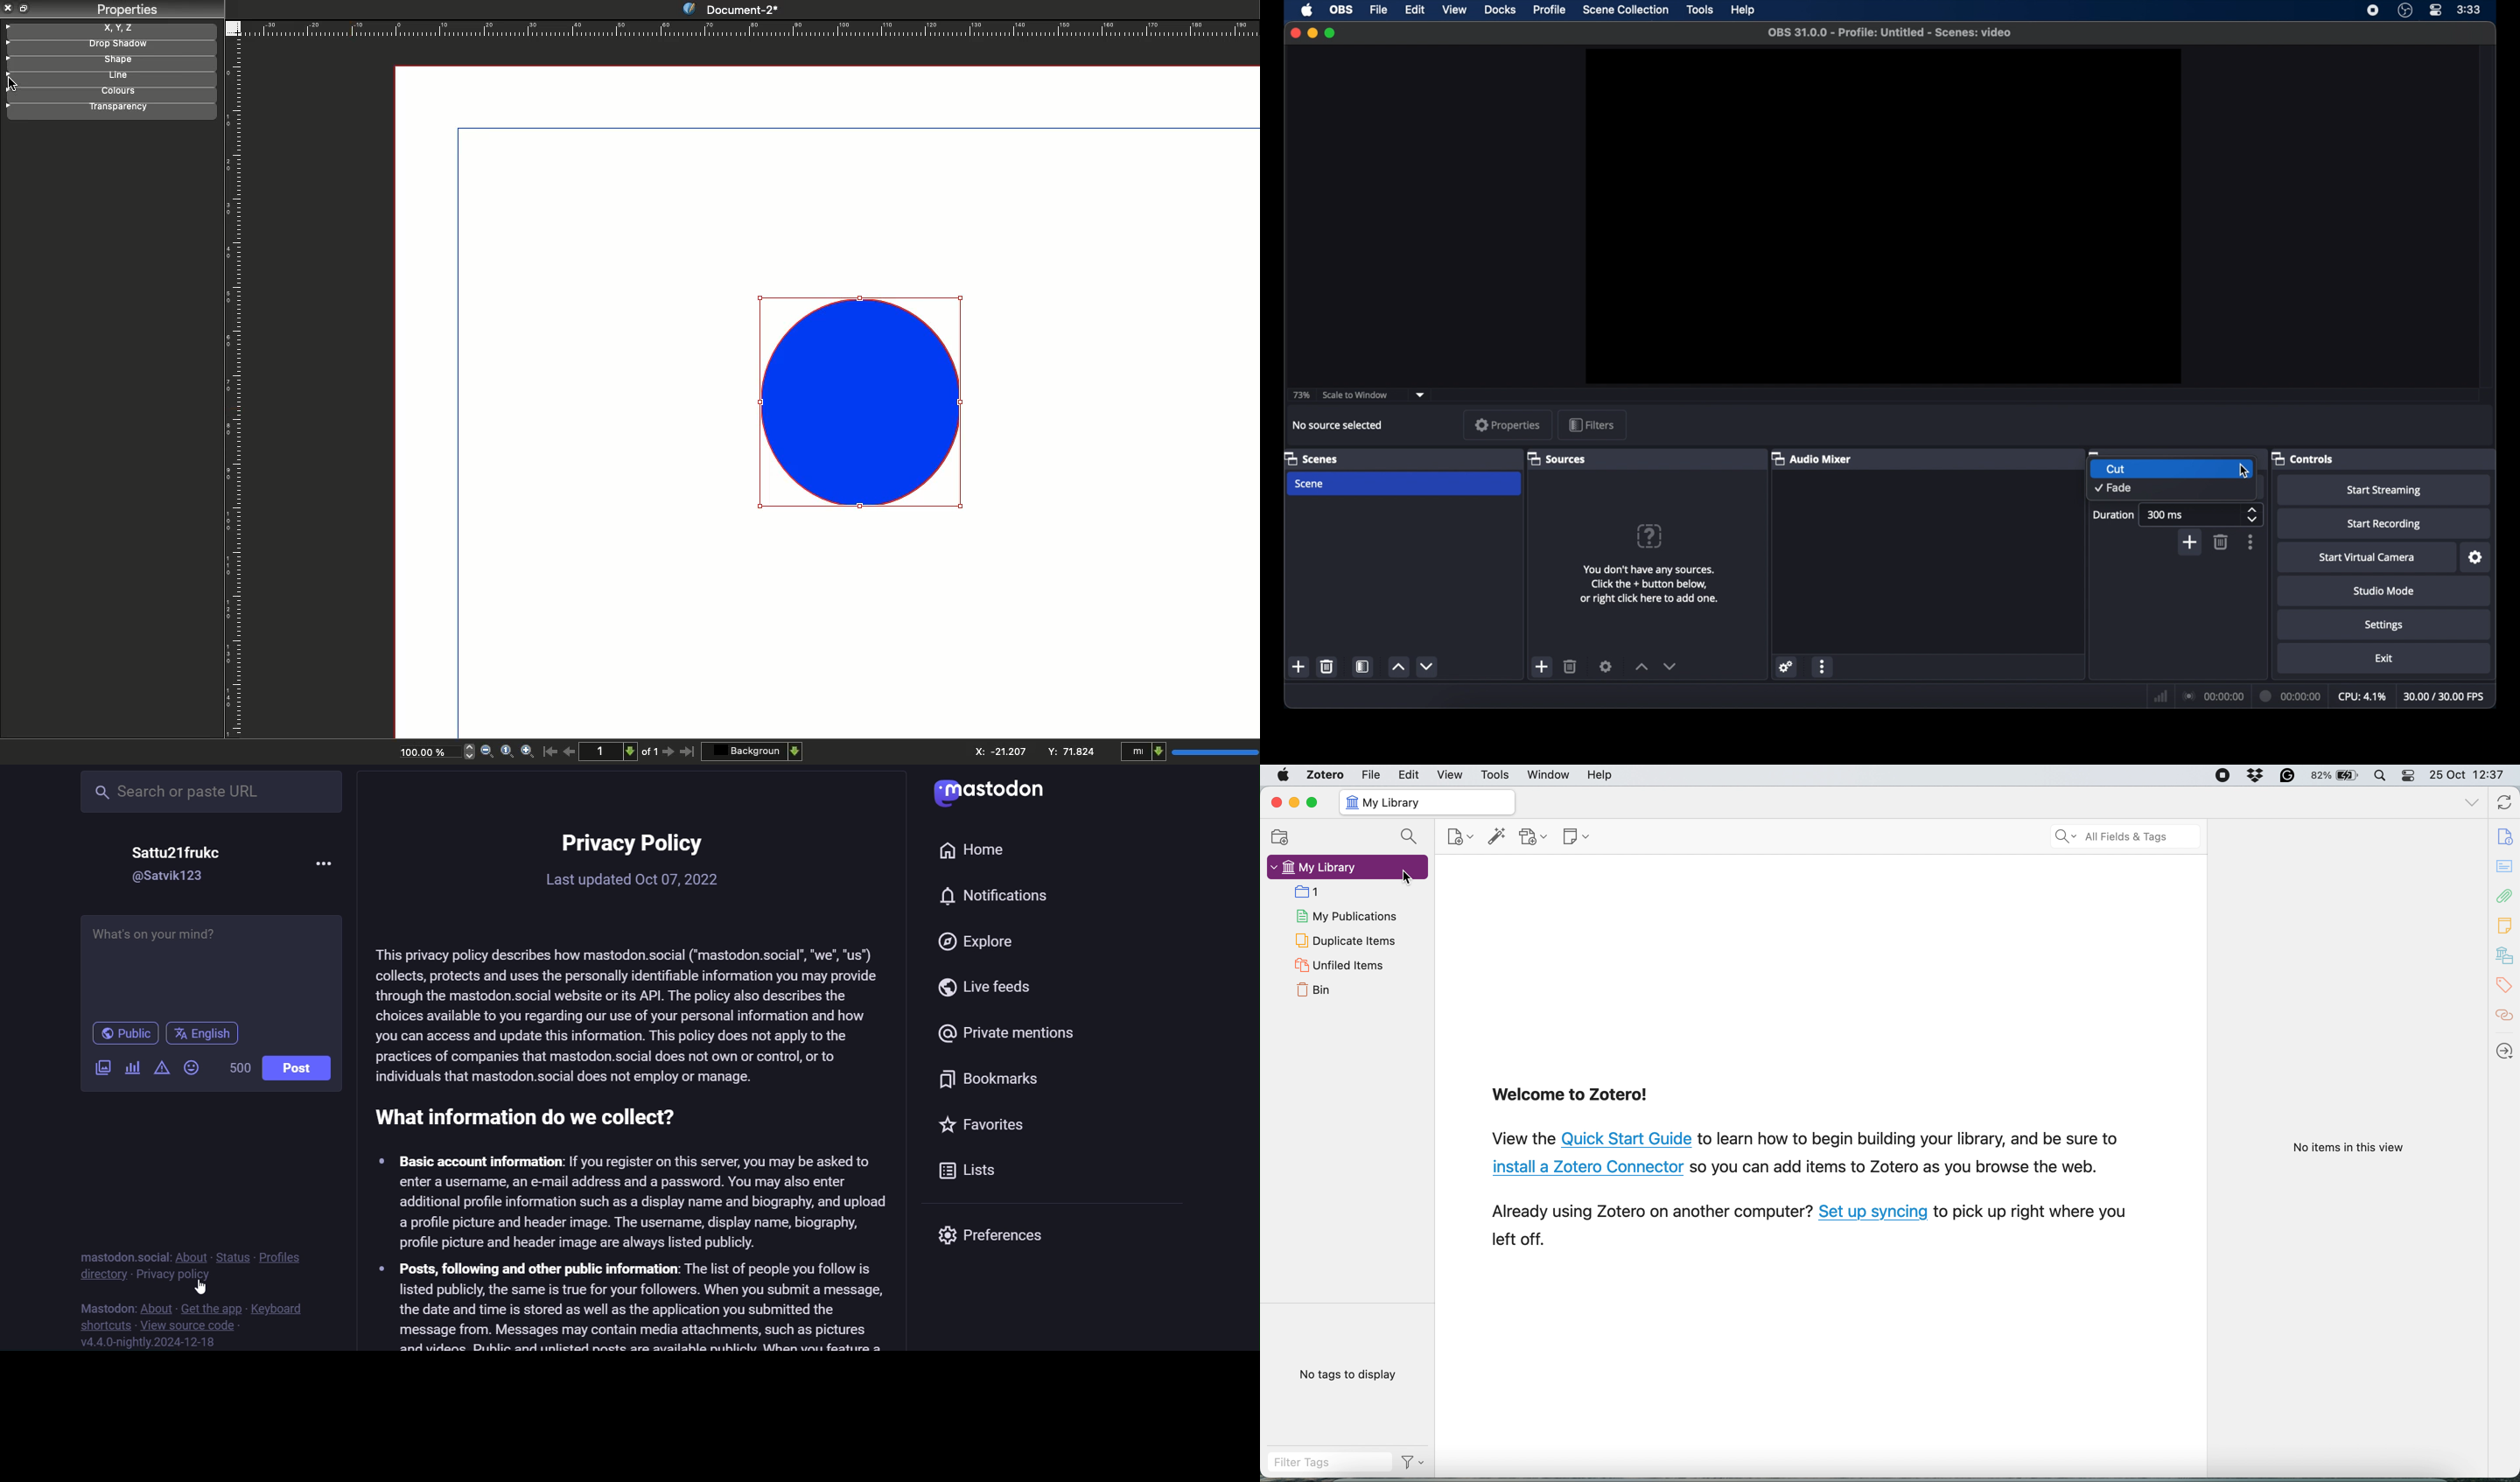 The image size is (2520, 1484). I want to click on up, so click(1398, 667).